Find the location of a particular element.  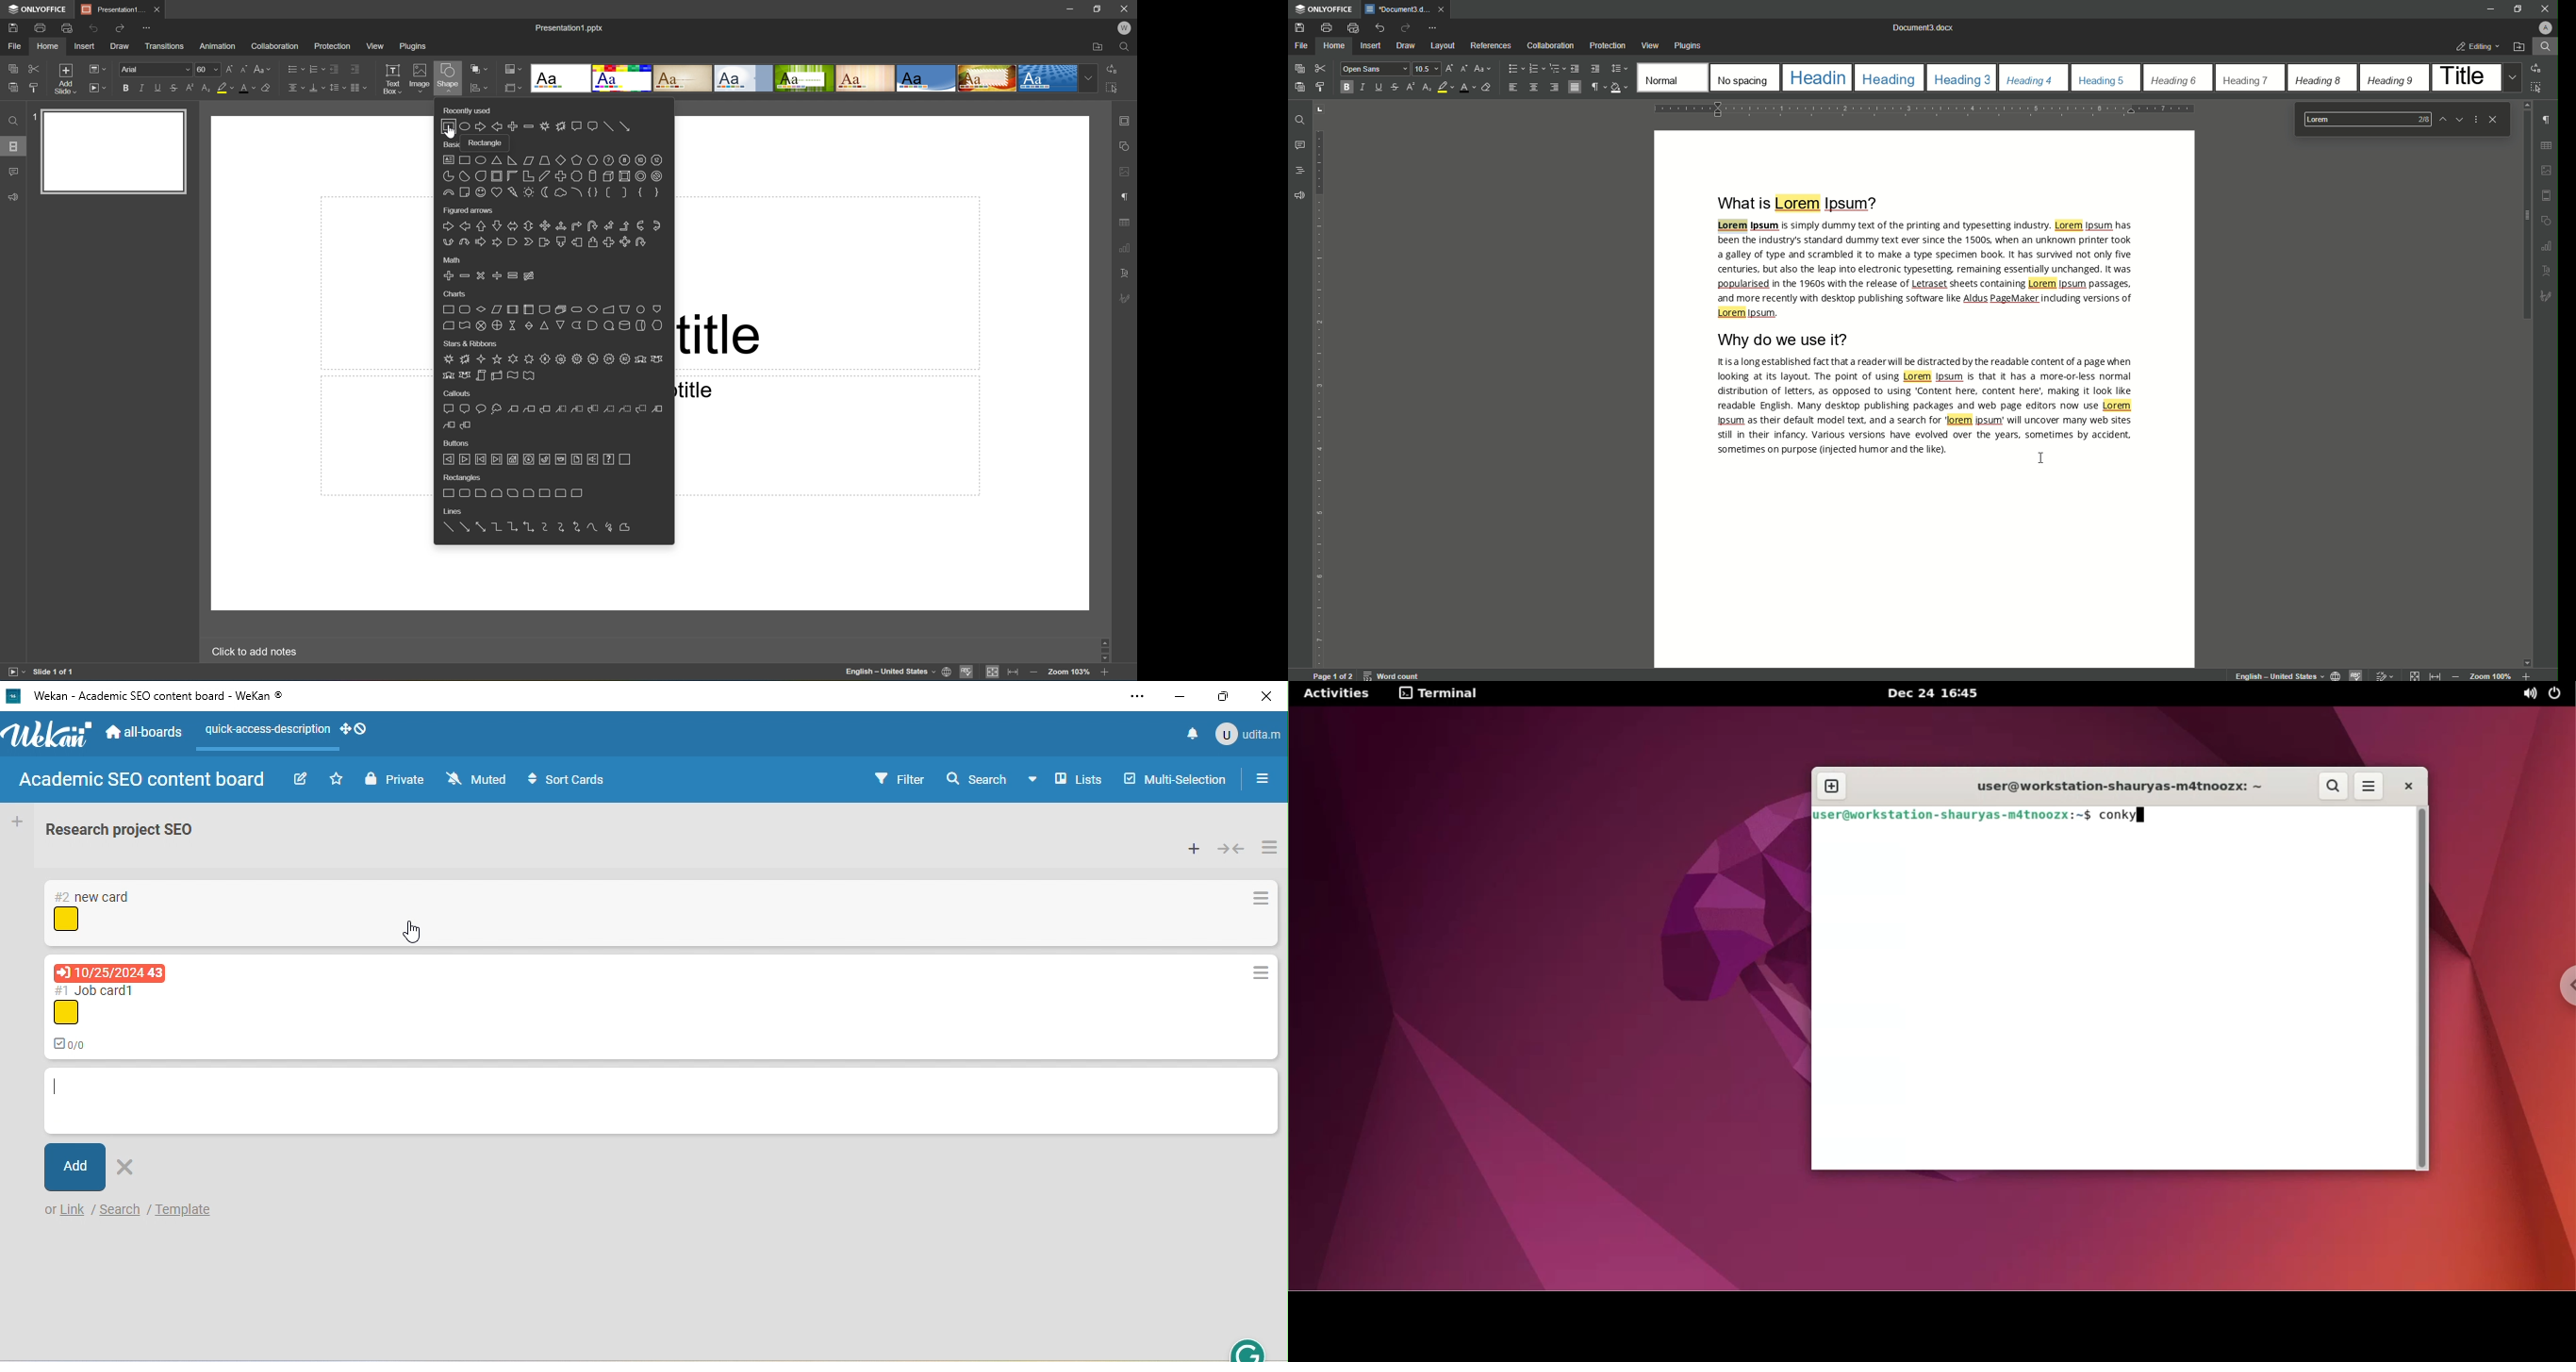

private is located at coordinates (395, 781).